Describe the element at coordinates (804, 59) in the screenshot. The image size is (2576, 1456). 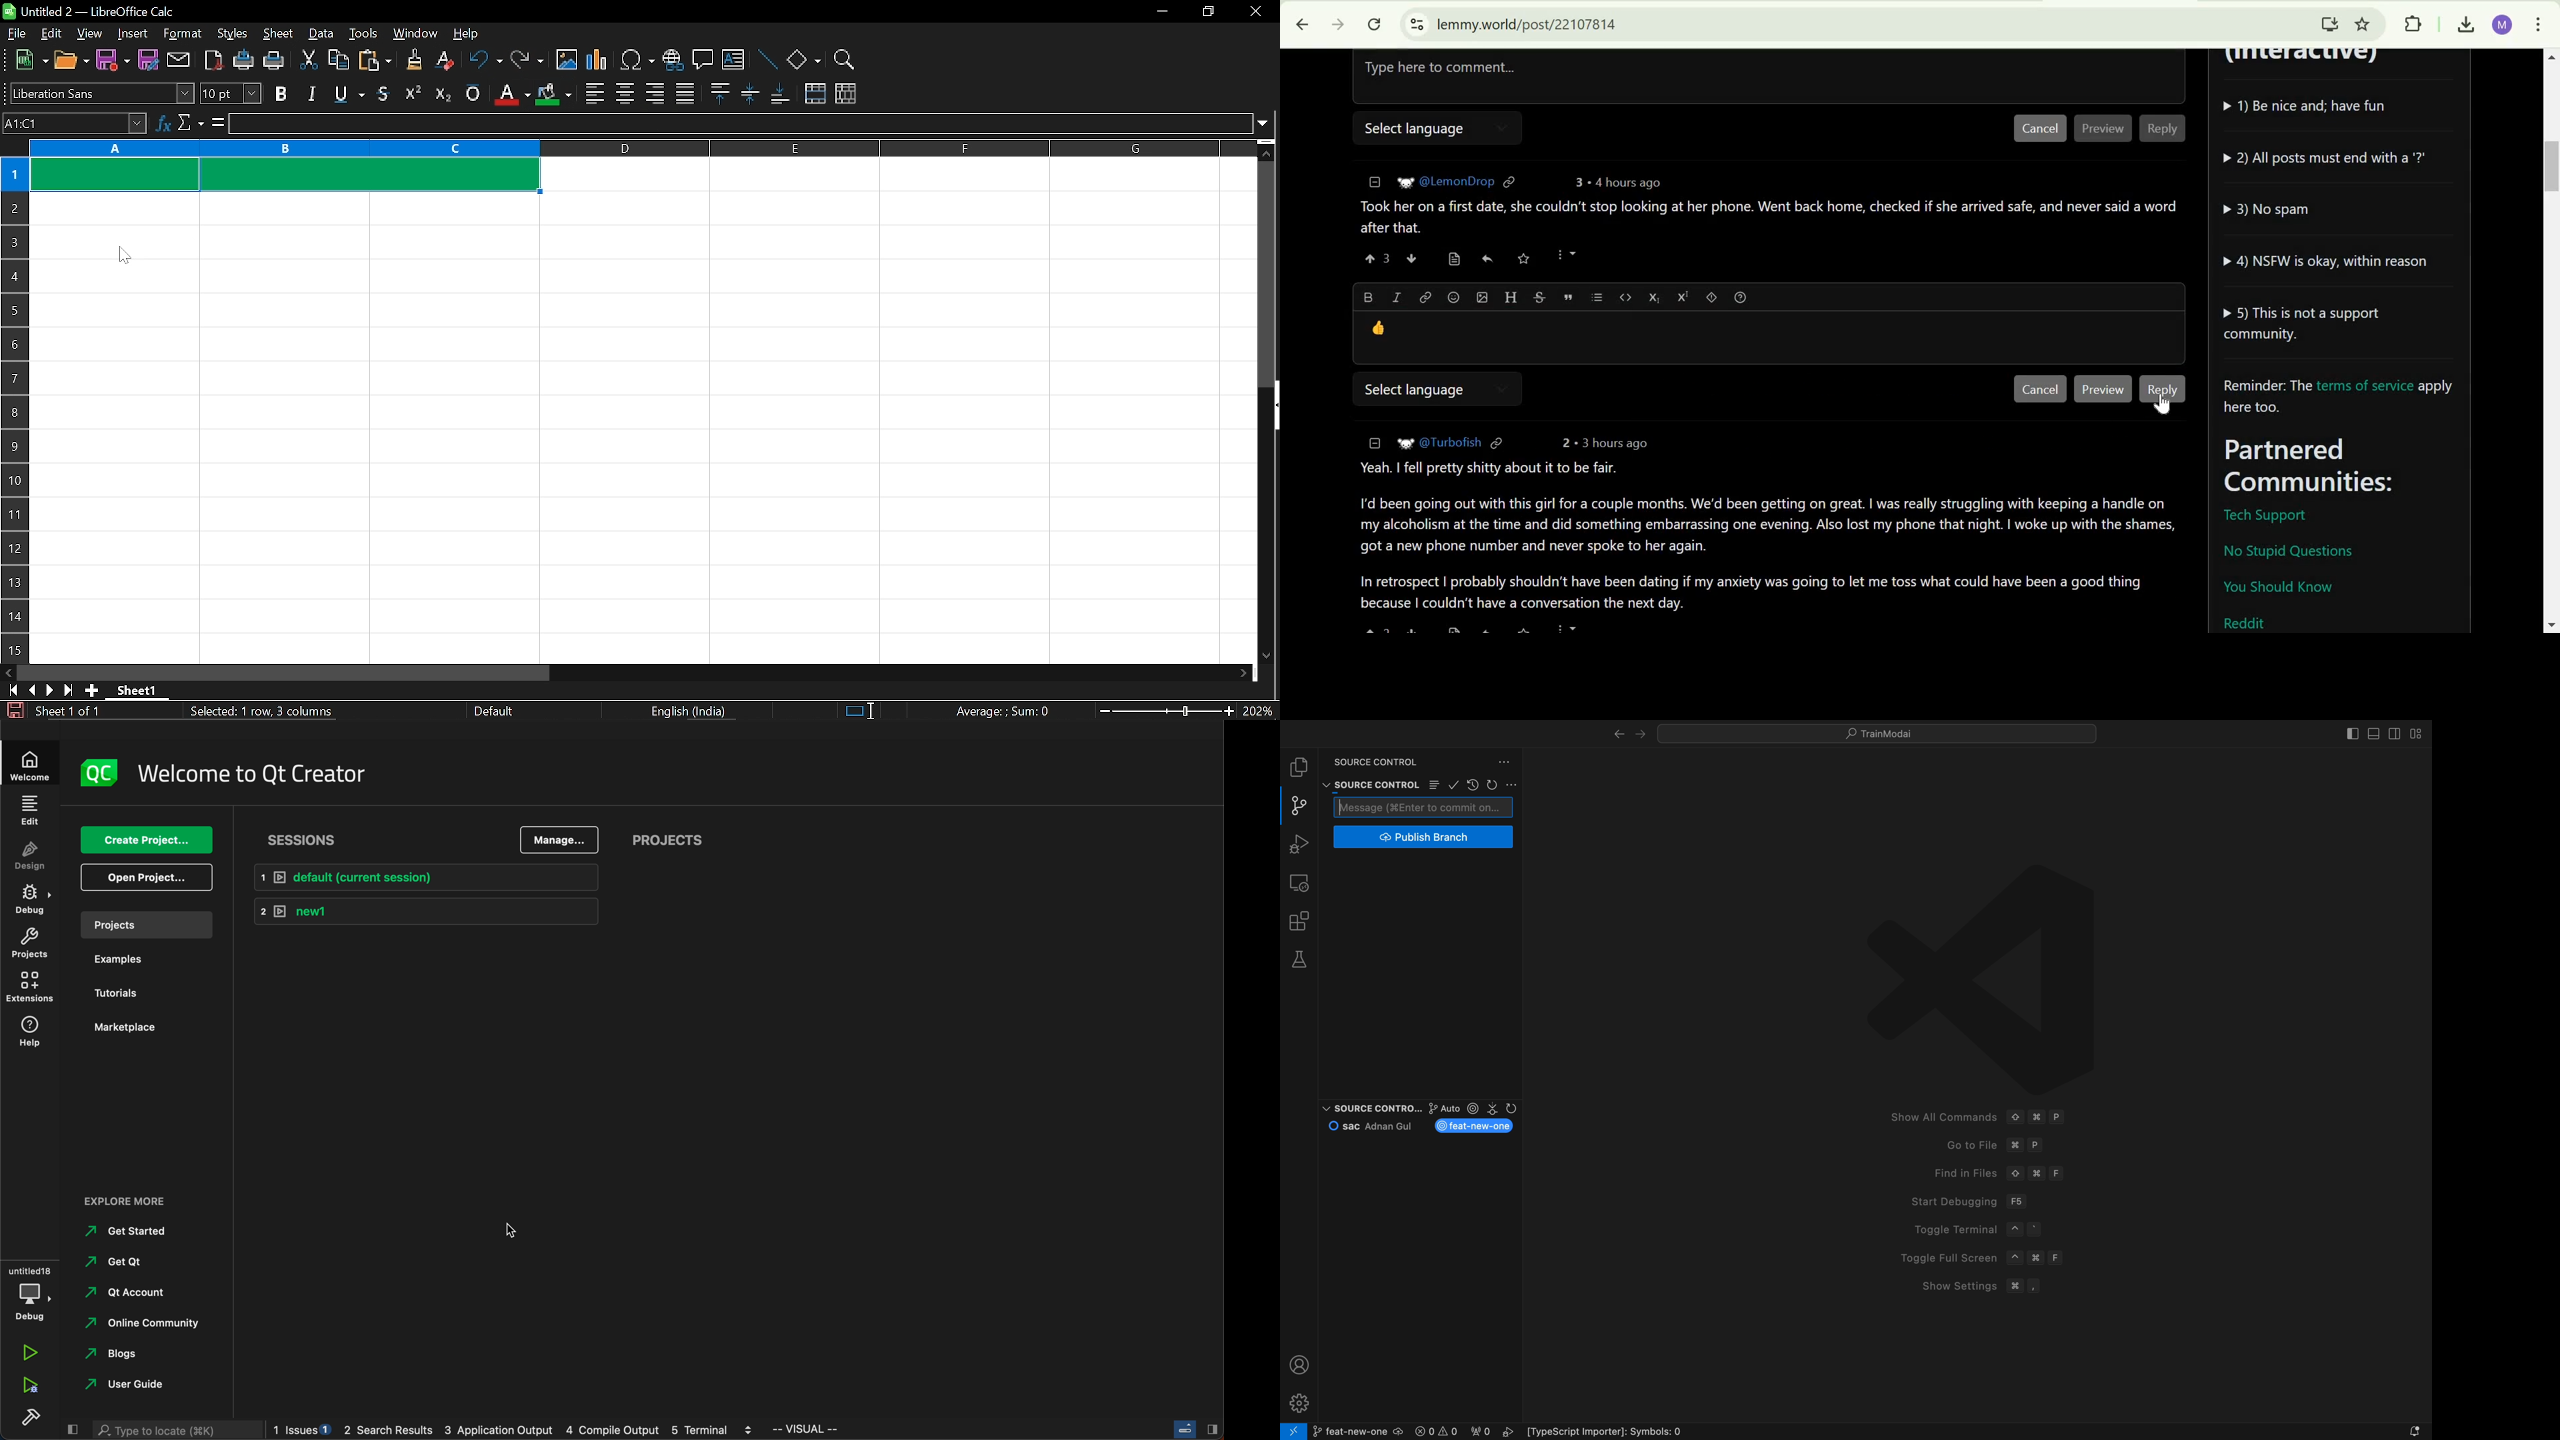
I see `basic shapes` at that location.